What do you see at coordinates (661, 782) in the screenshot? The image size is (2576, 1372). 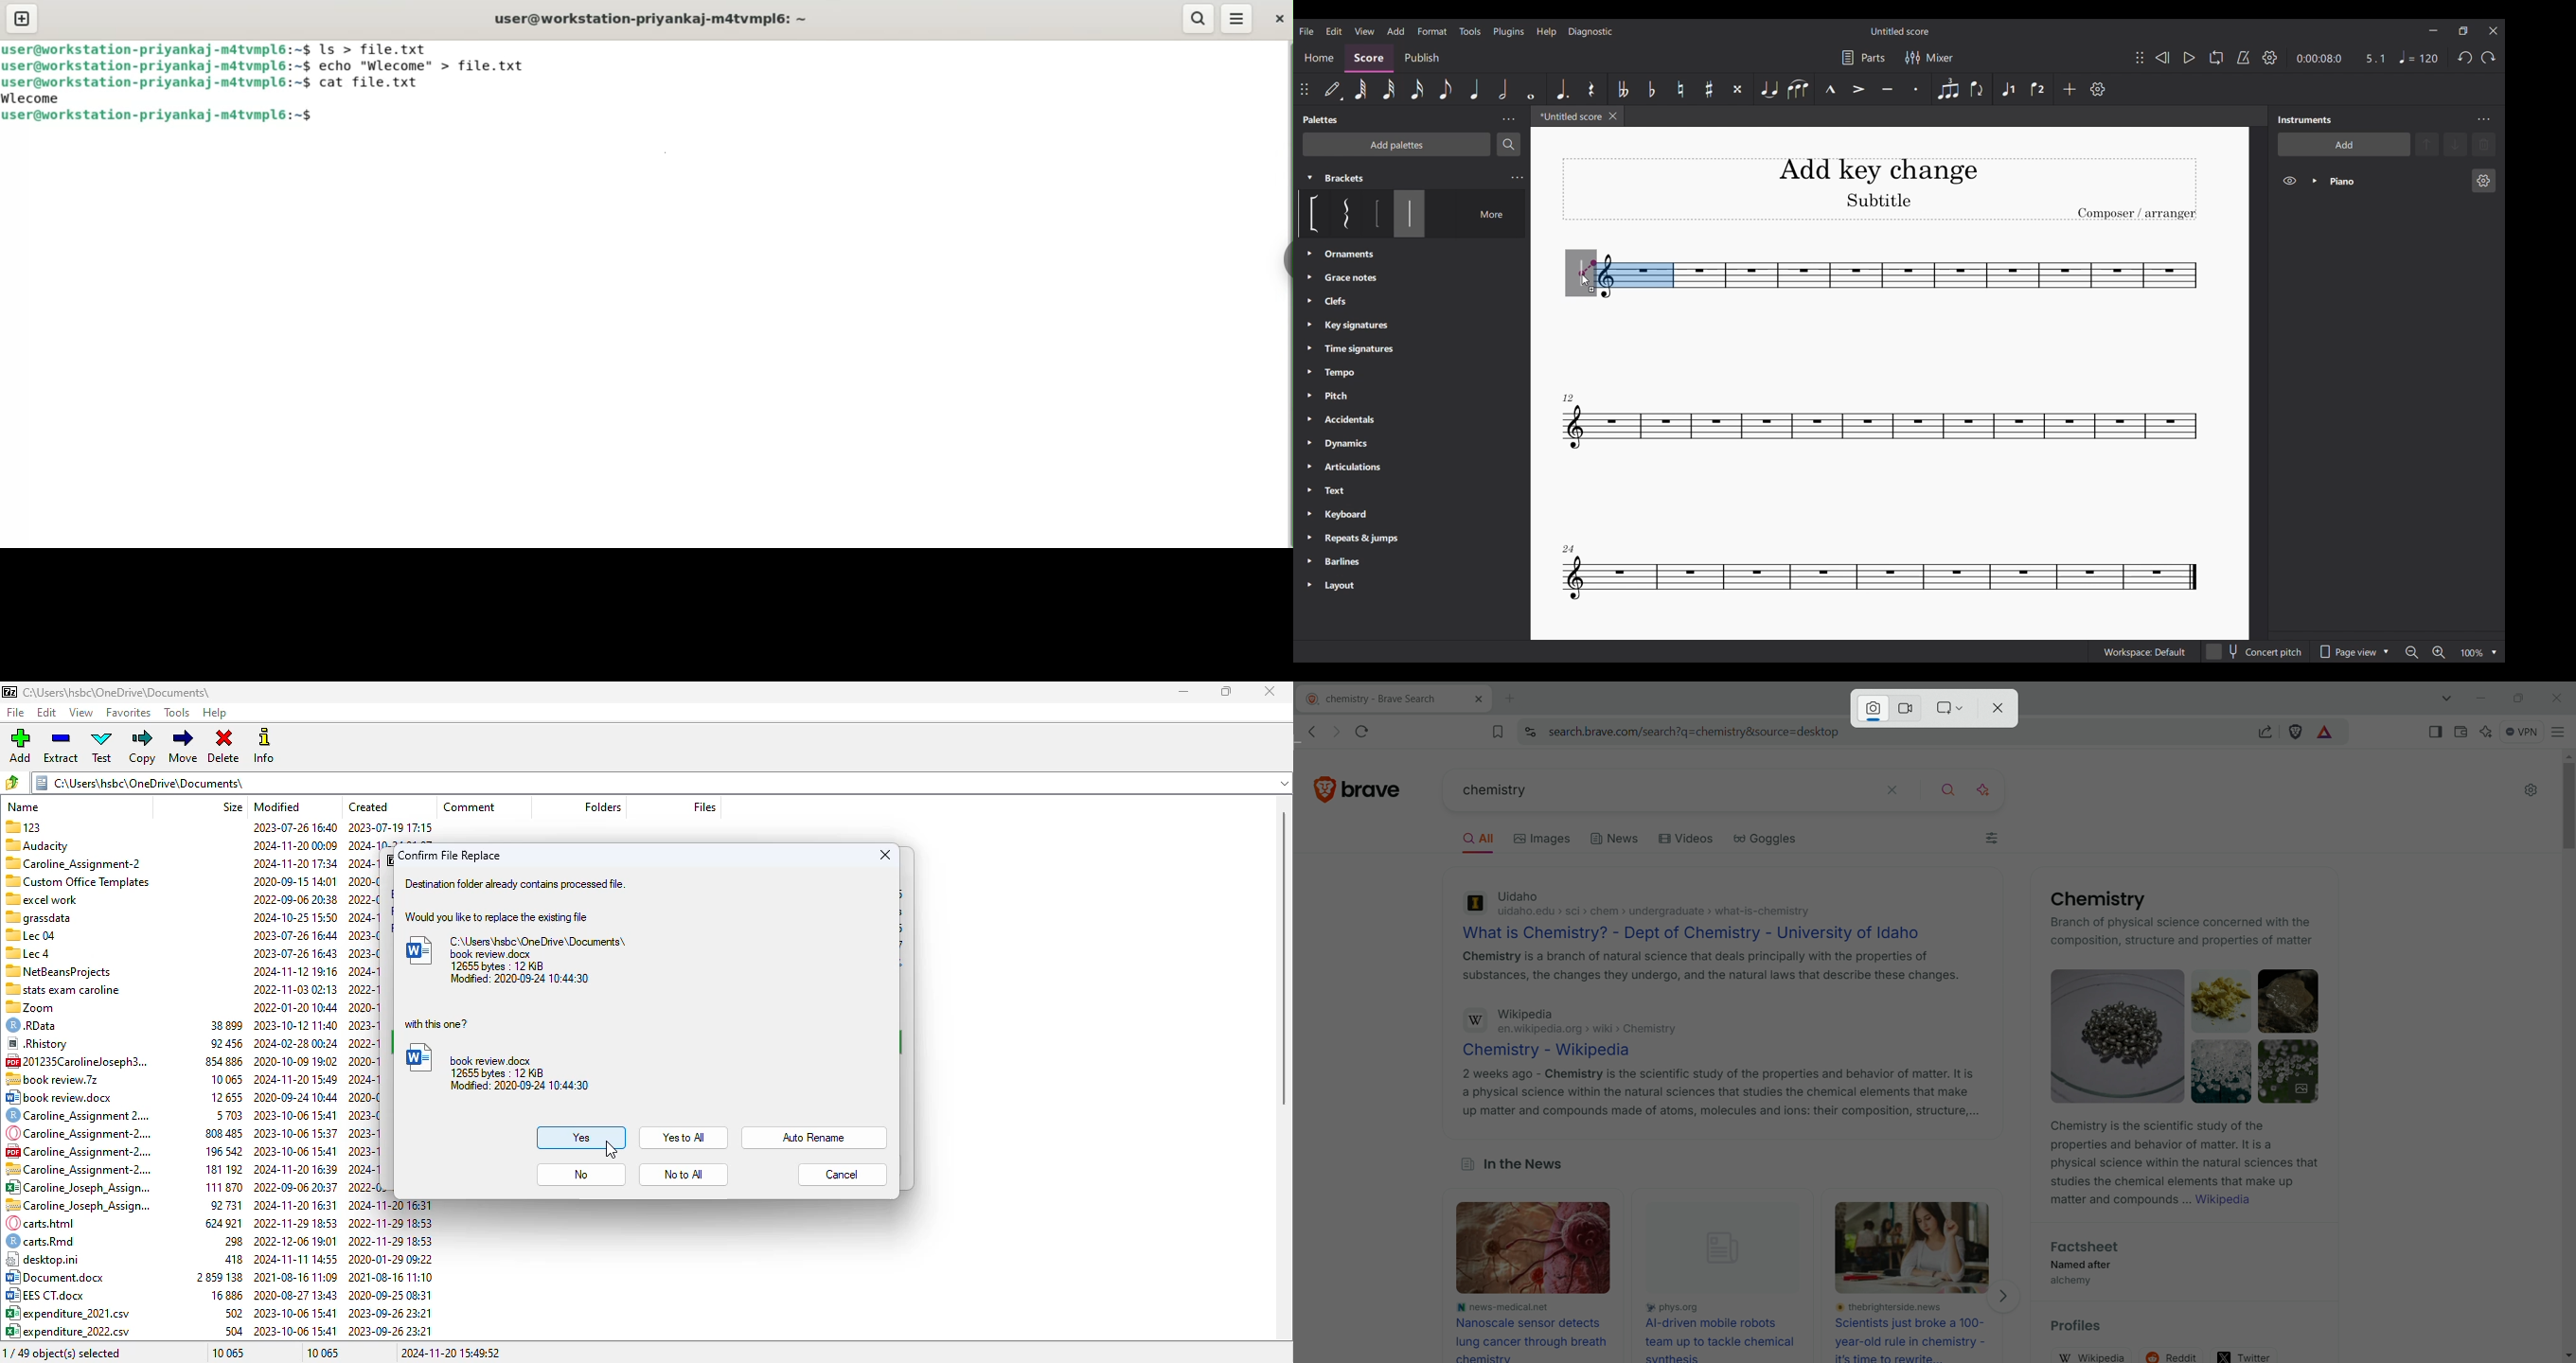 I see `current folder` at bounding box center [661, 782].